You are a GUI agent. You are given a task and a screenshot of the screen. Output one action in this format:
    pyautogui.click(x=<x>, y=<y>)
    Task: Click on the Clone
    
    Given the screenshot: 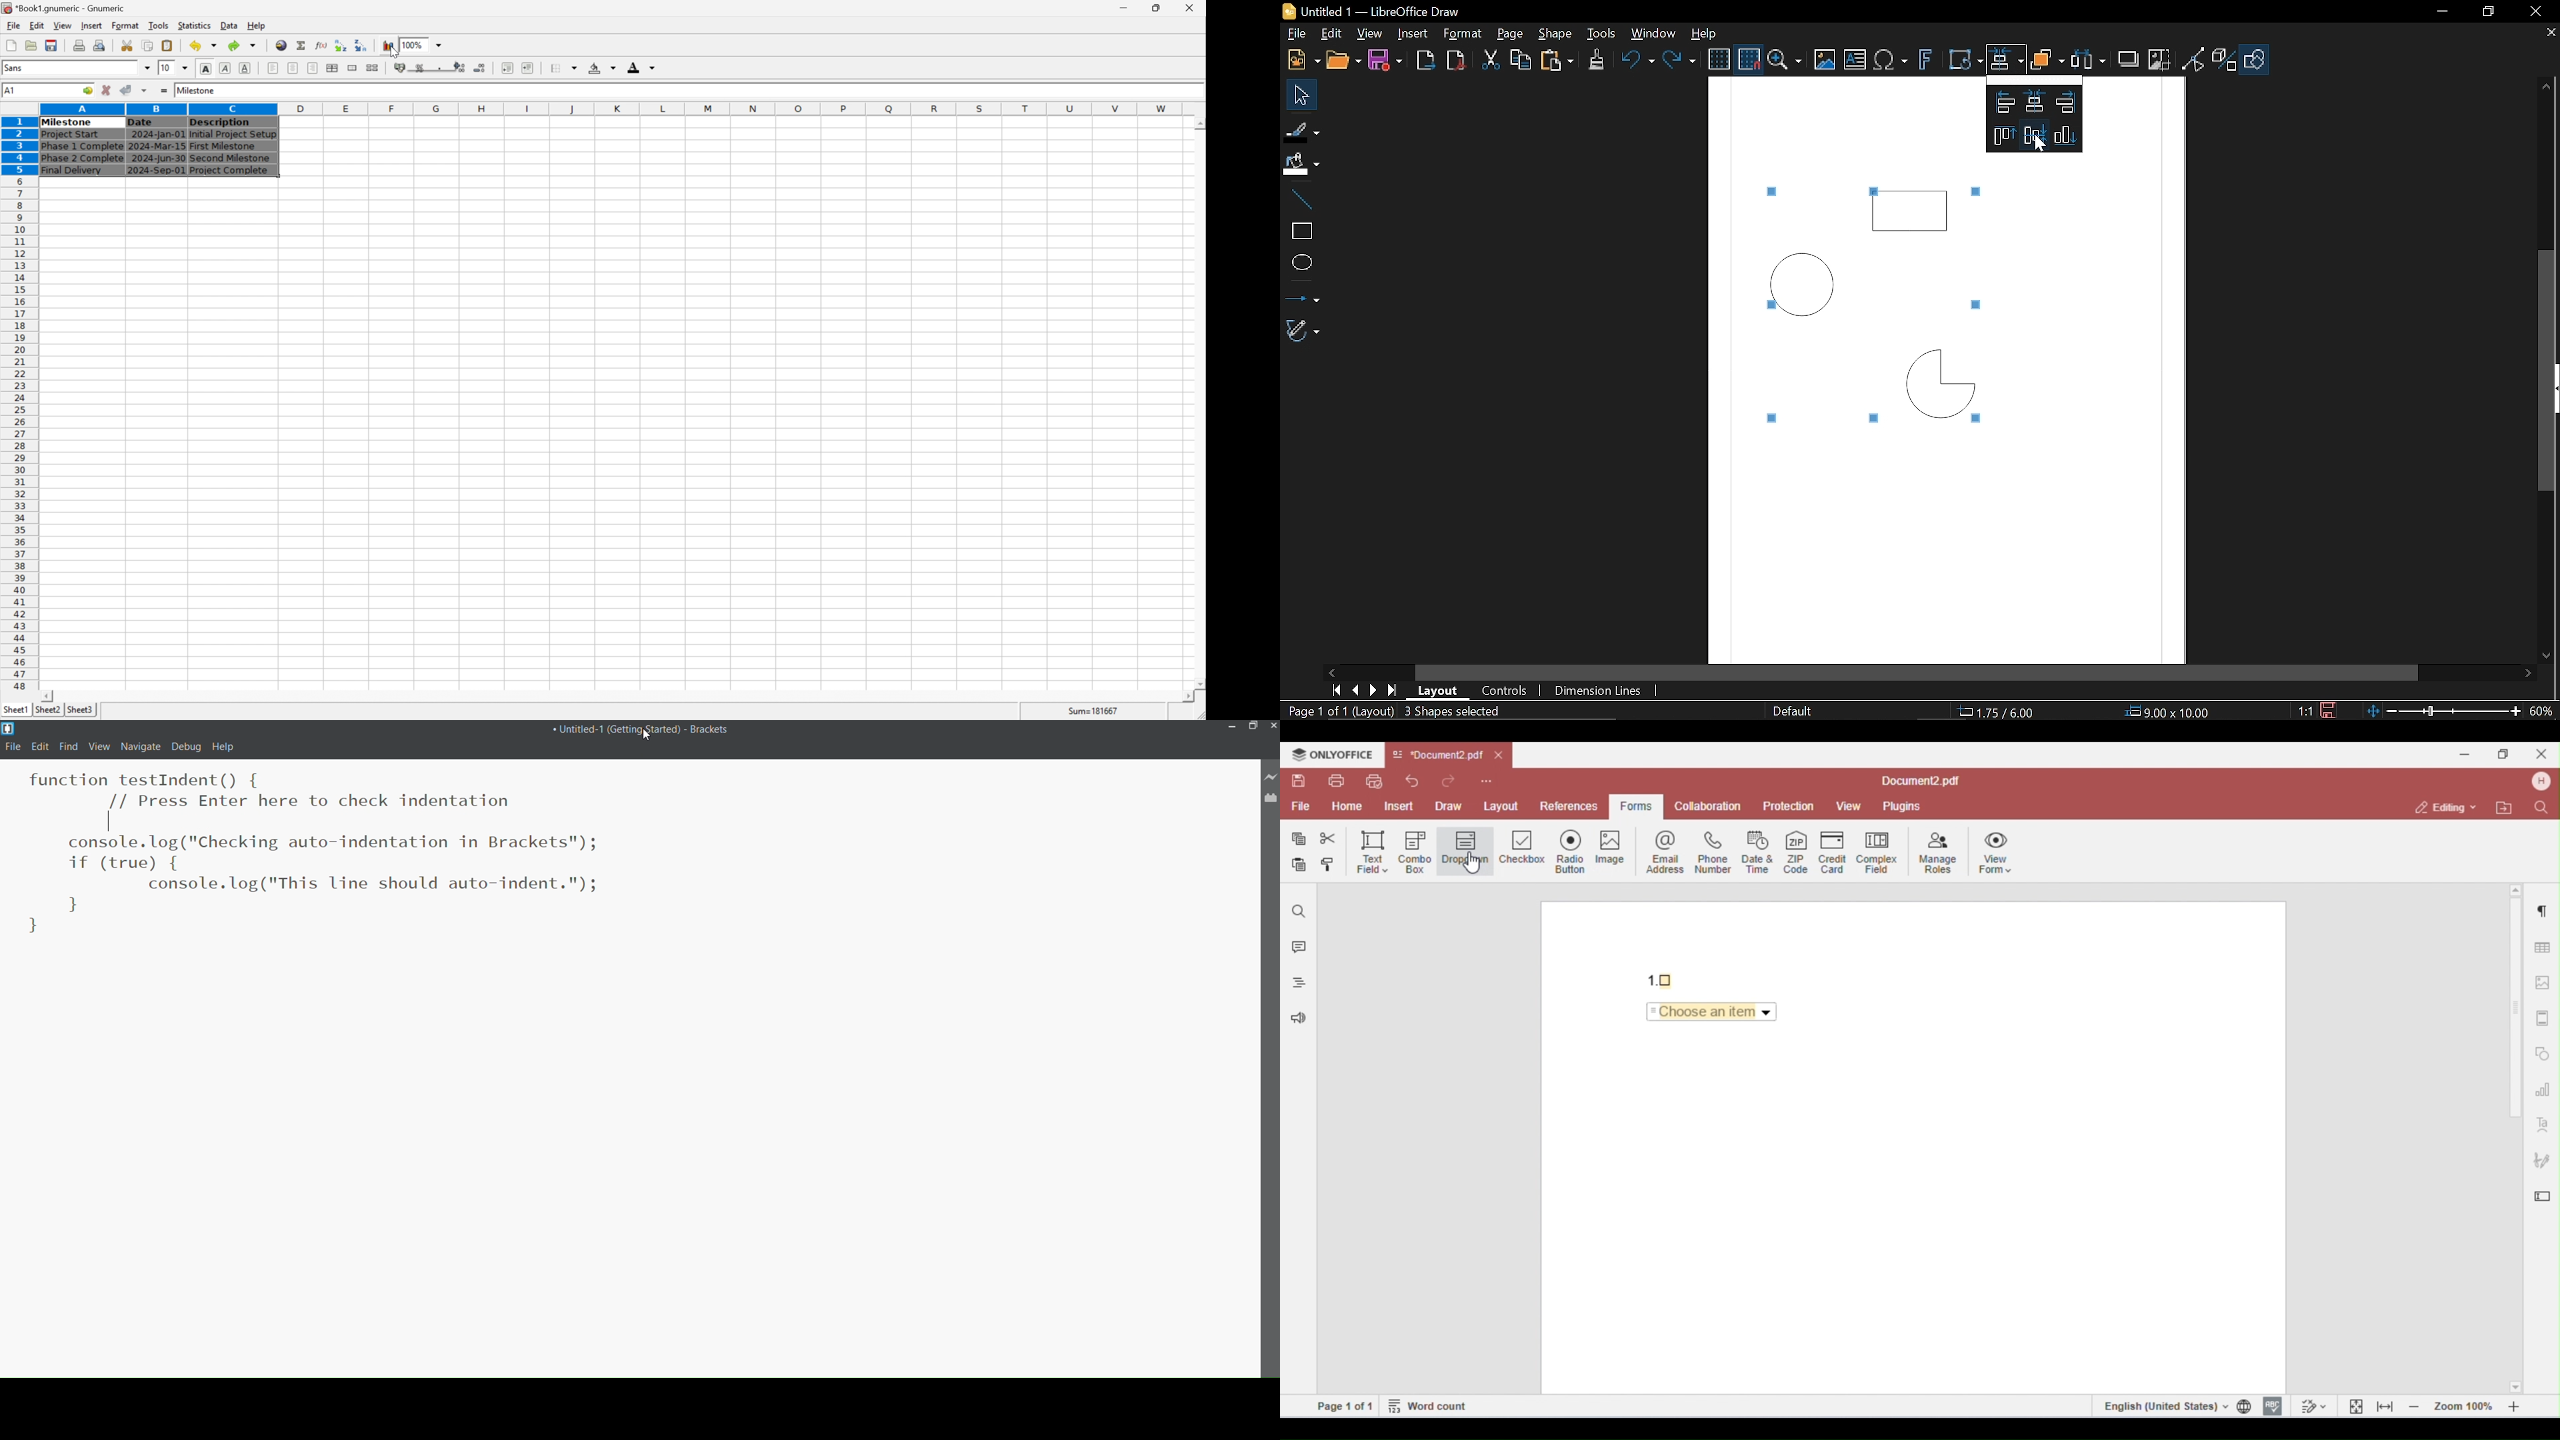 What is the action you would take?
    pyautogui.click(x=1595, y=62)
    